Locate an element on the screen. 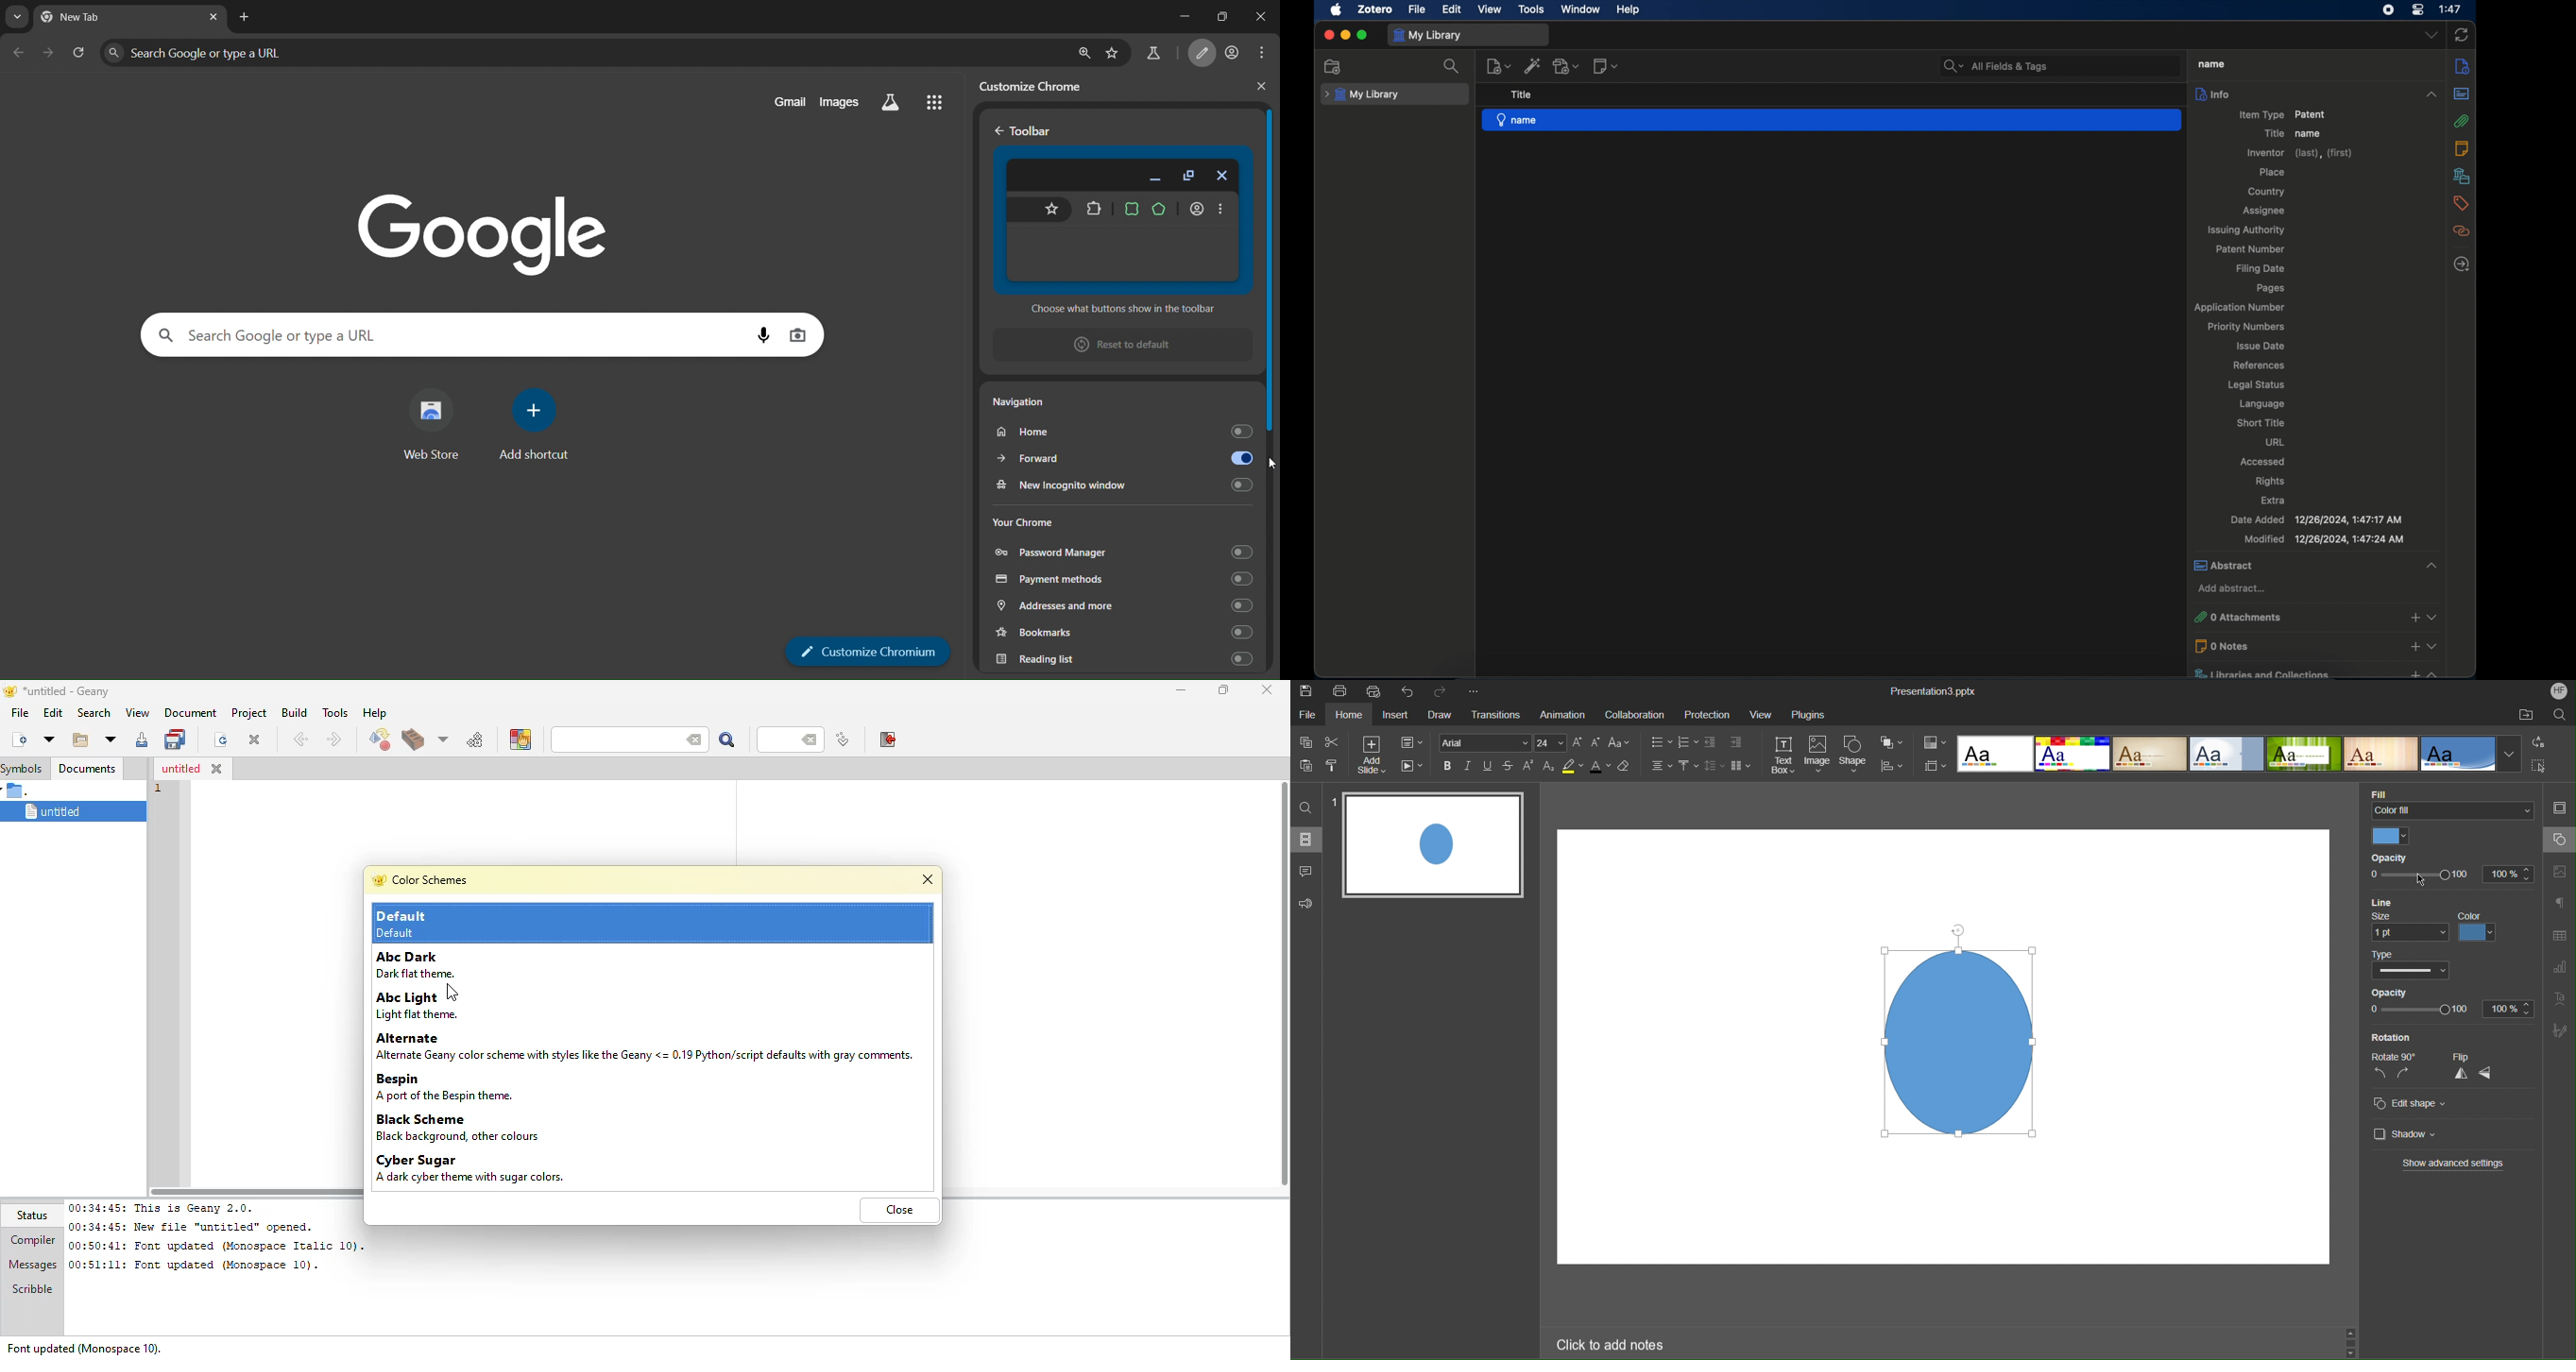  searrch labs is located at coordinates (891, 103).